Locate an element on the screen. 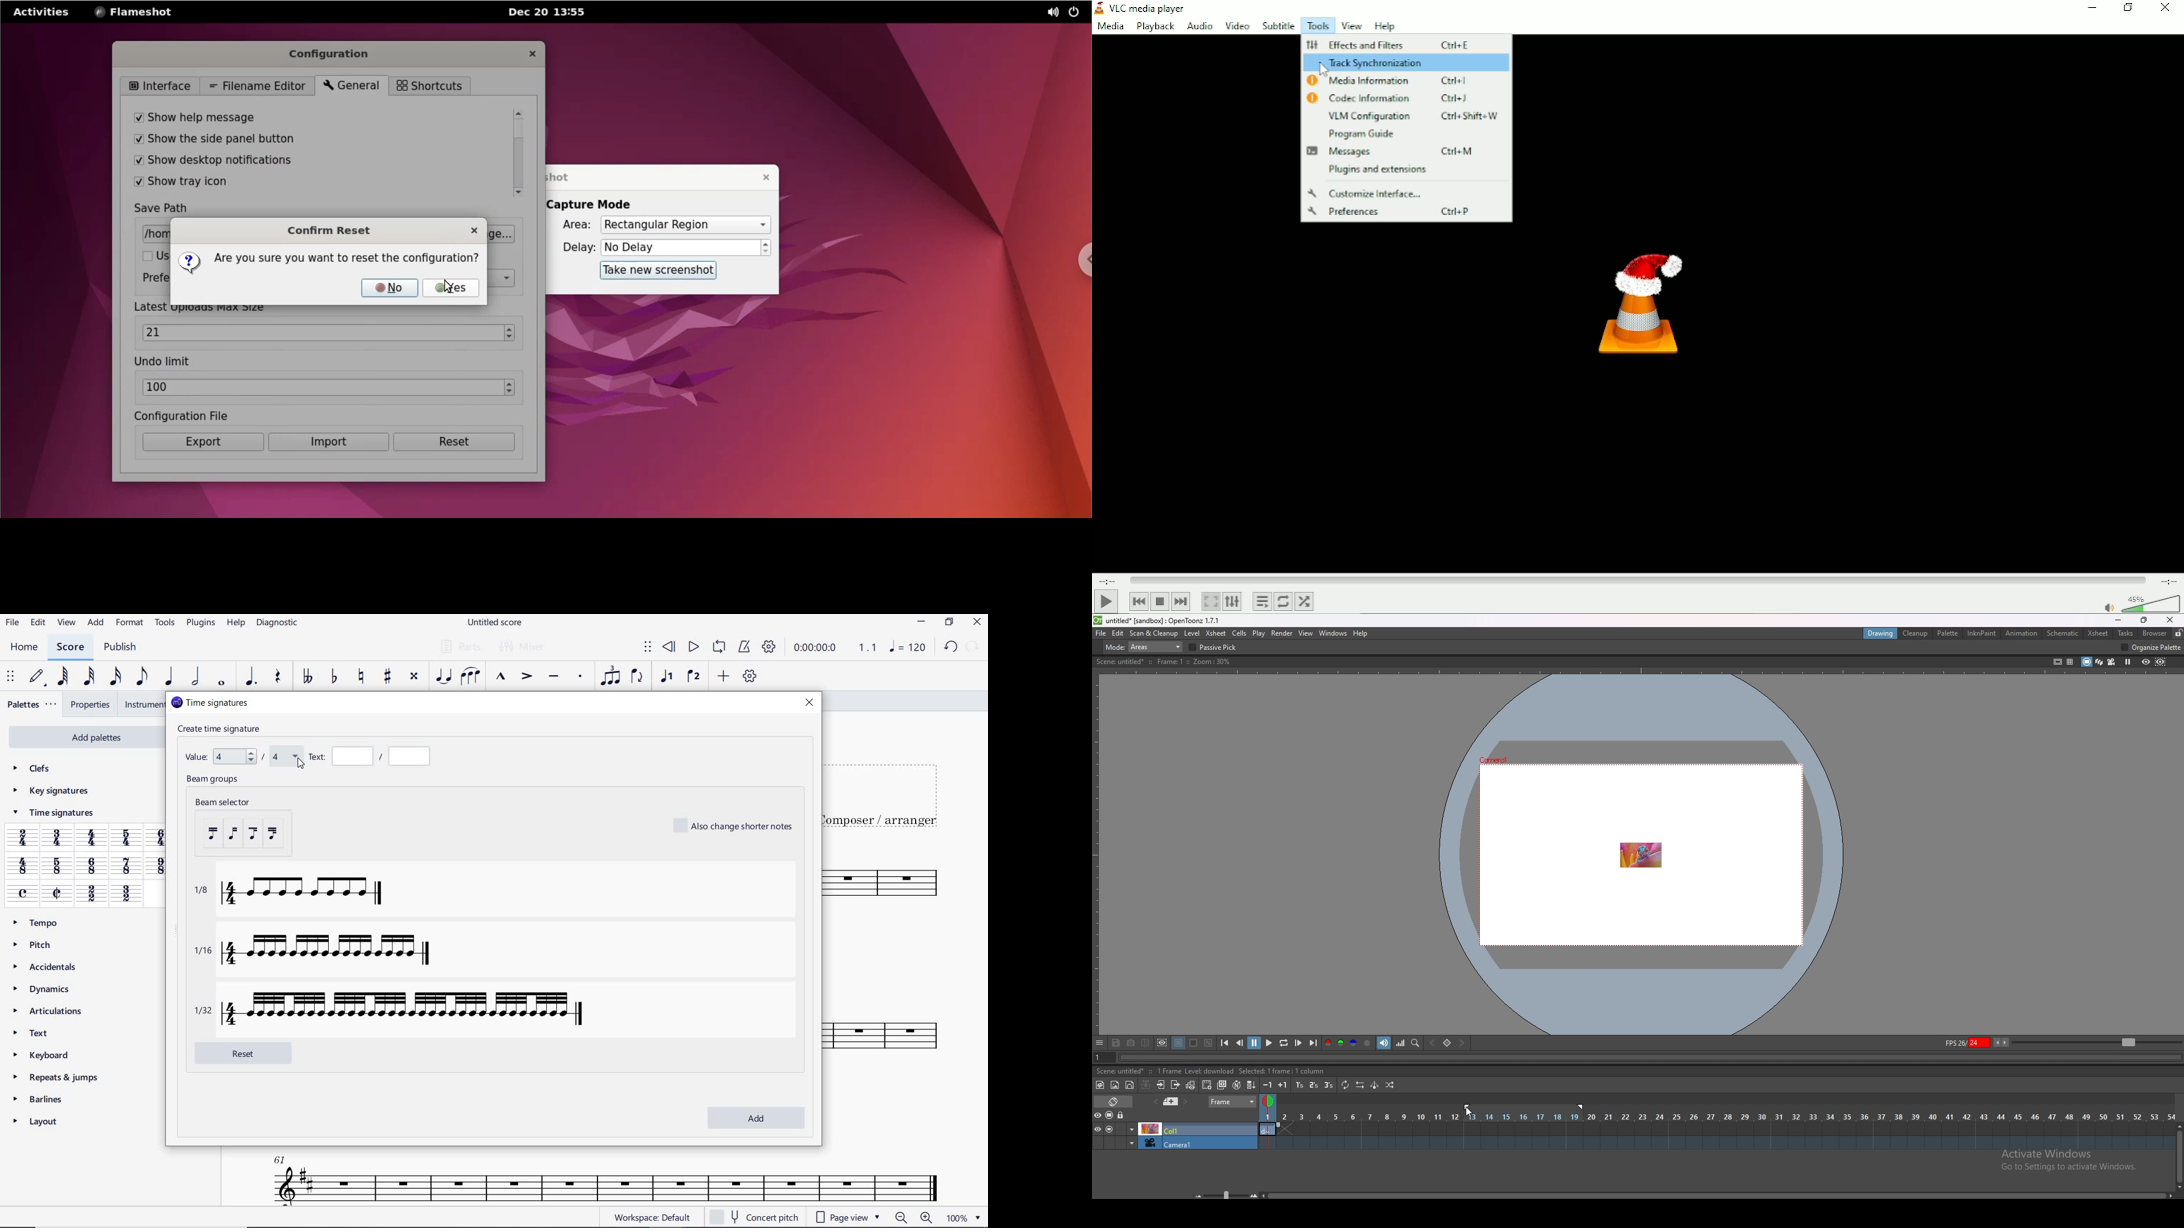  REDO is located at coordinates (973, 646).